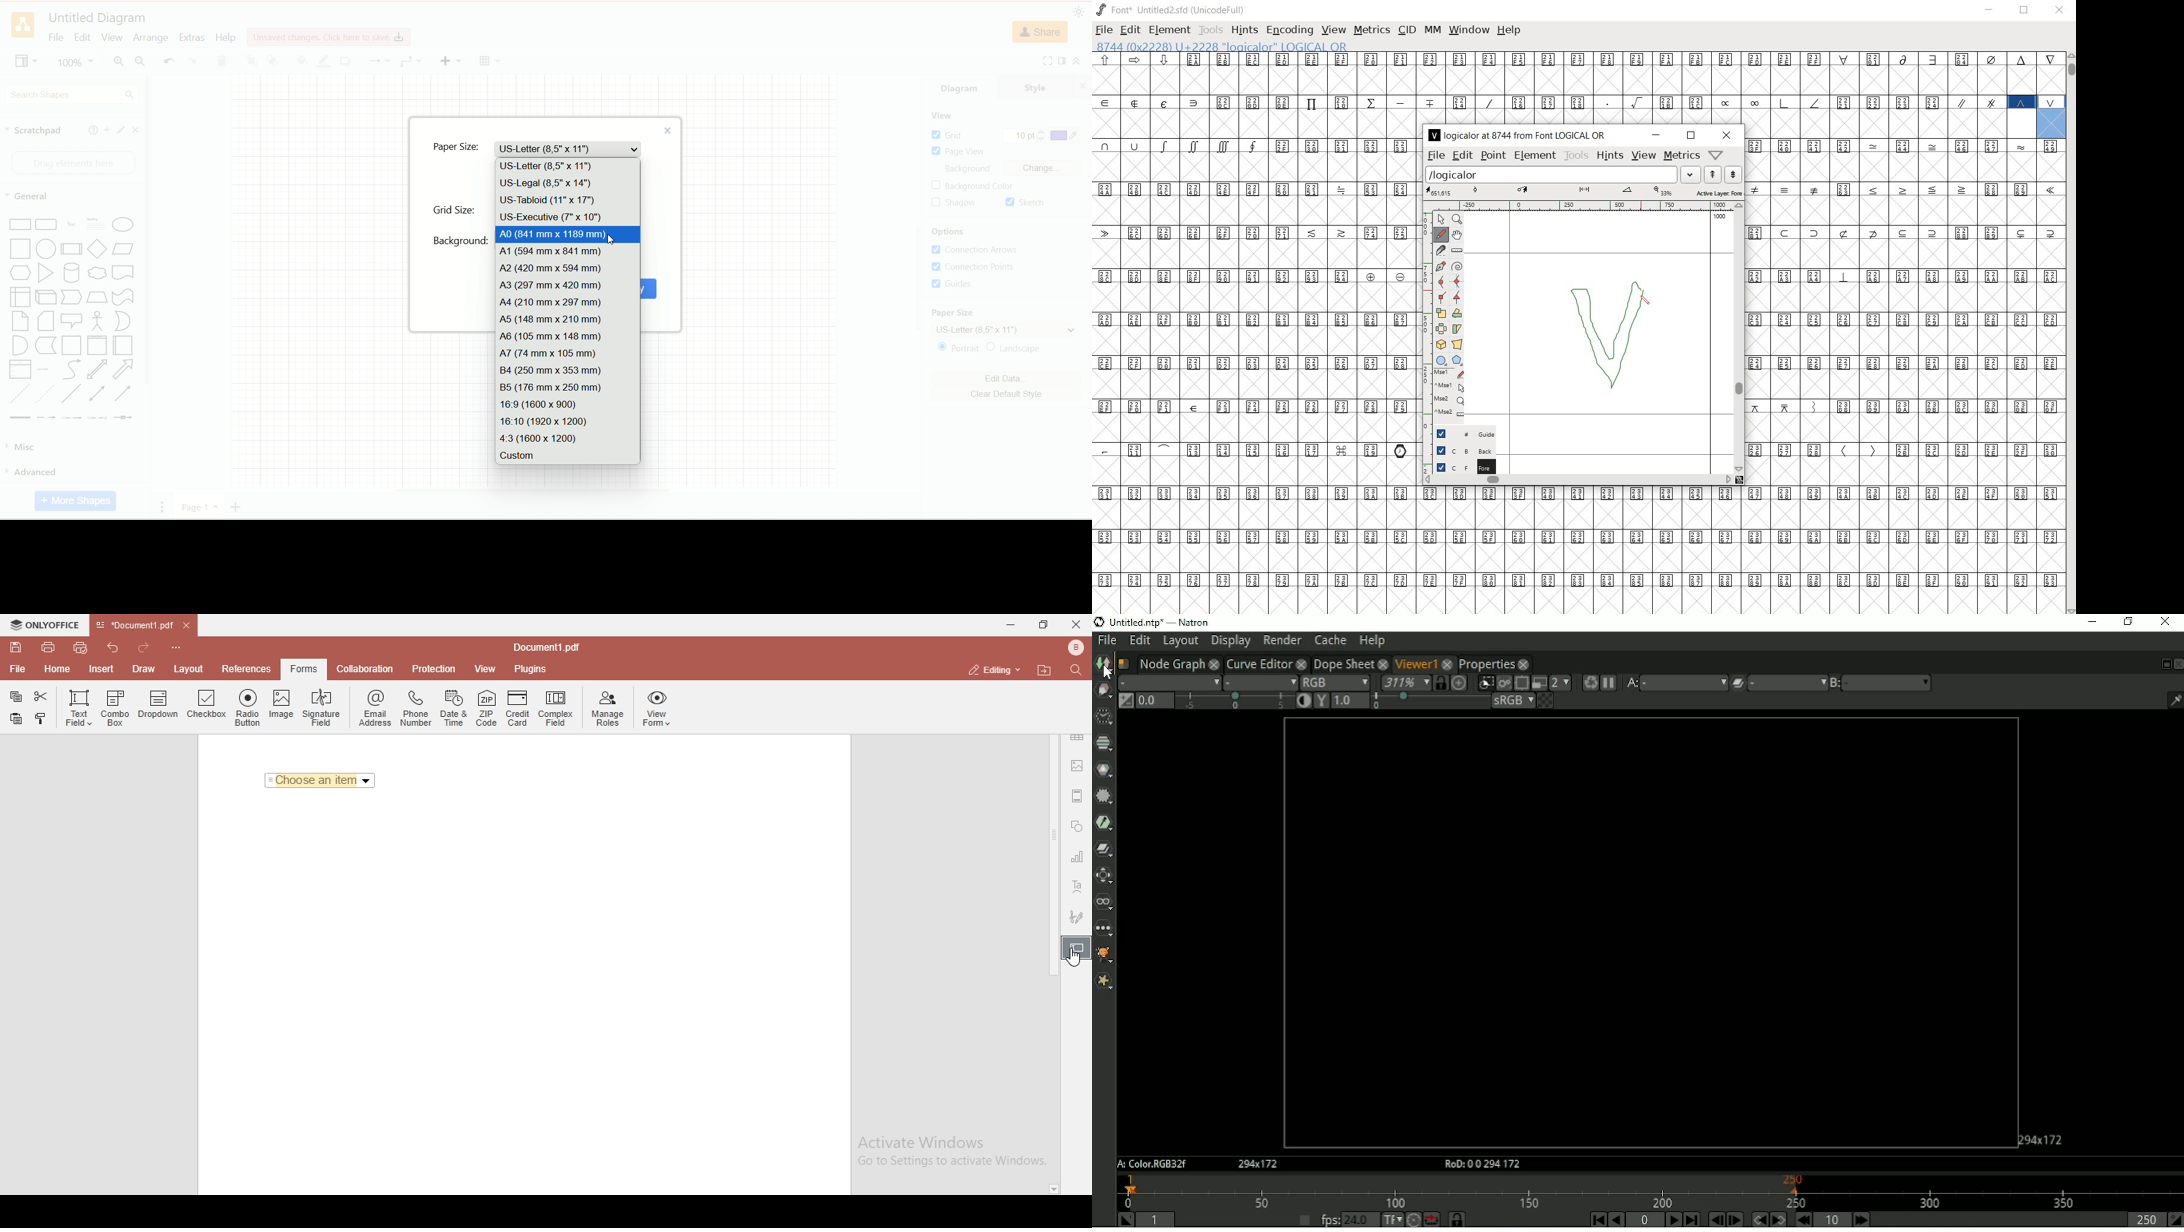 Image resolution: width=2184 pixels, height=1232 pixels. Describe the element at coordinates (124, 250) in the screenshot. I see `Parallelogram` at that location.